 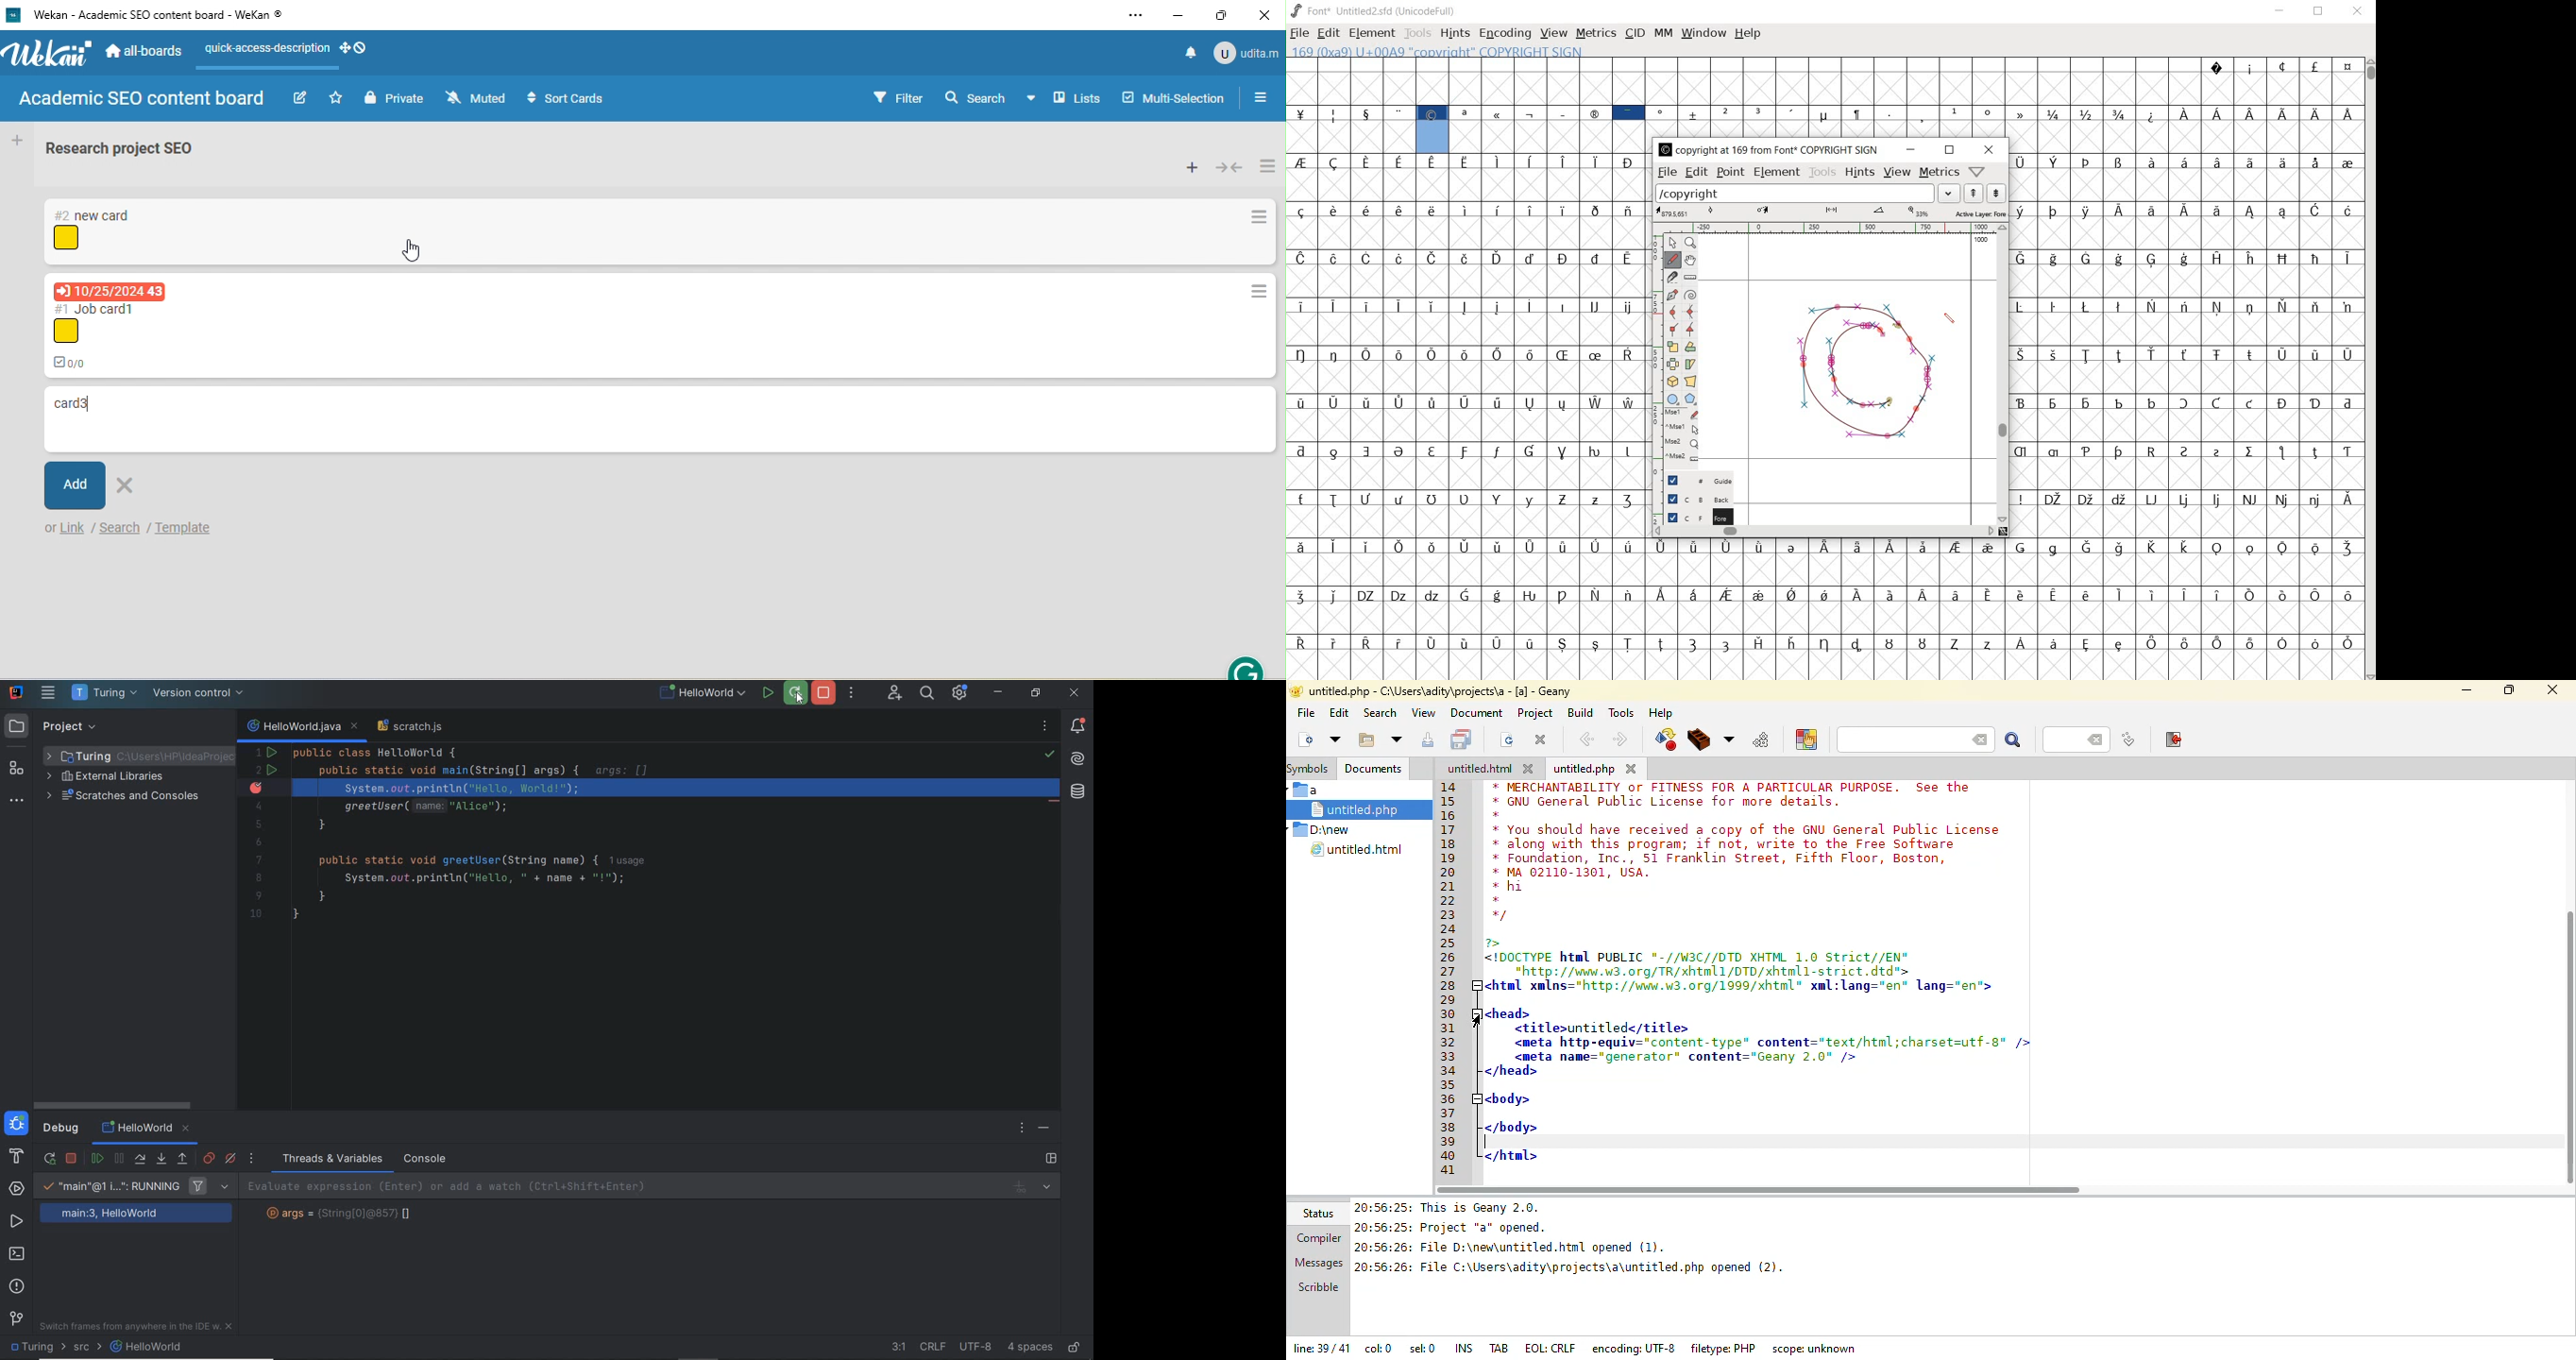 I want to click on load word list, so click(x=1807, y=193).